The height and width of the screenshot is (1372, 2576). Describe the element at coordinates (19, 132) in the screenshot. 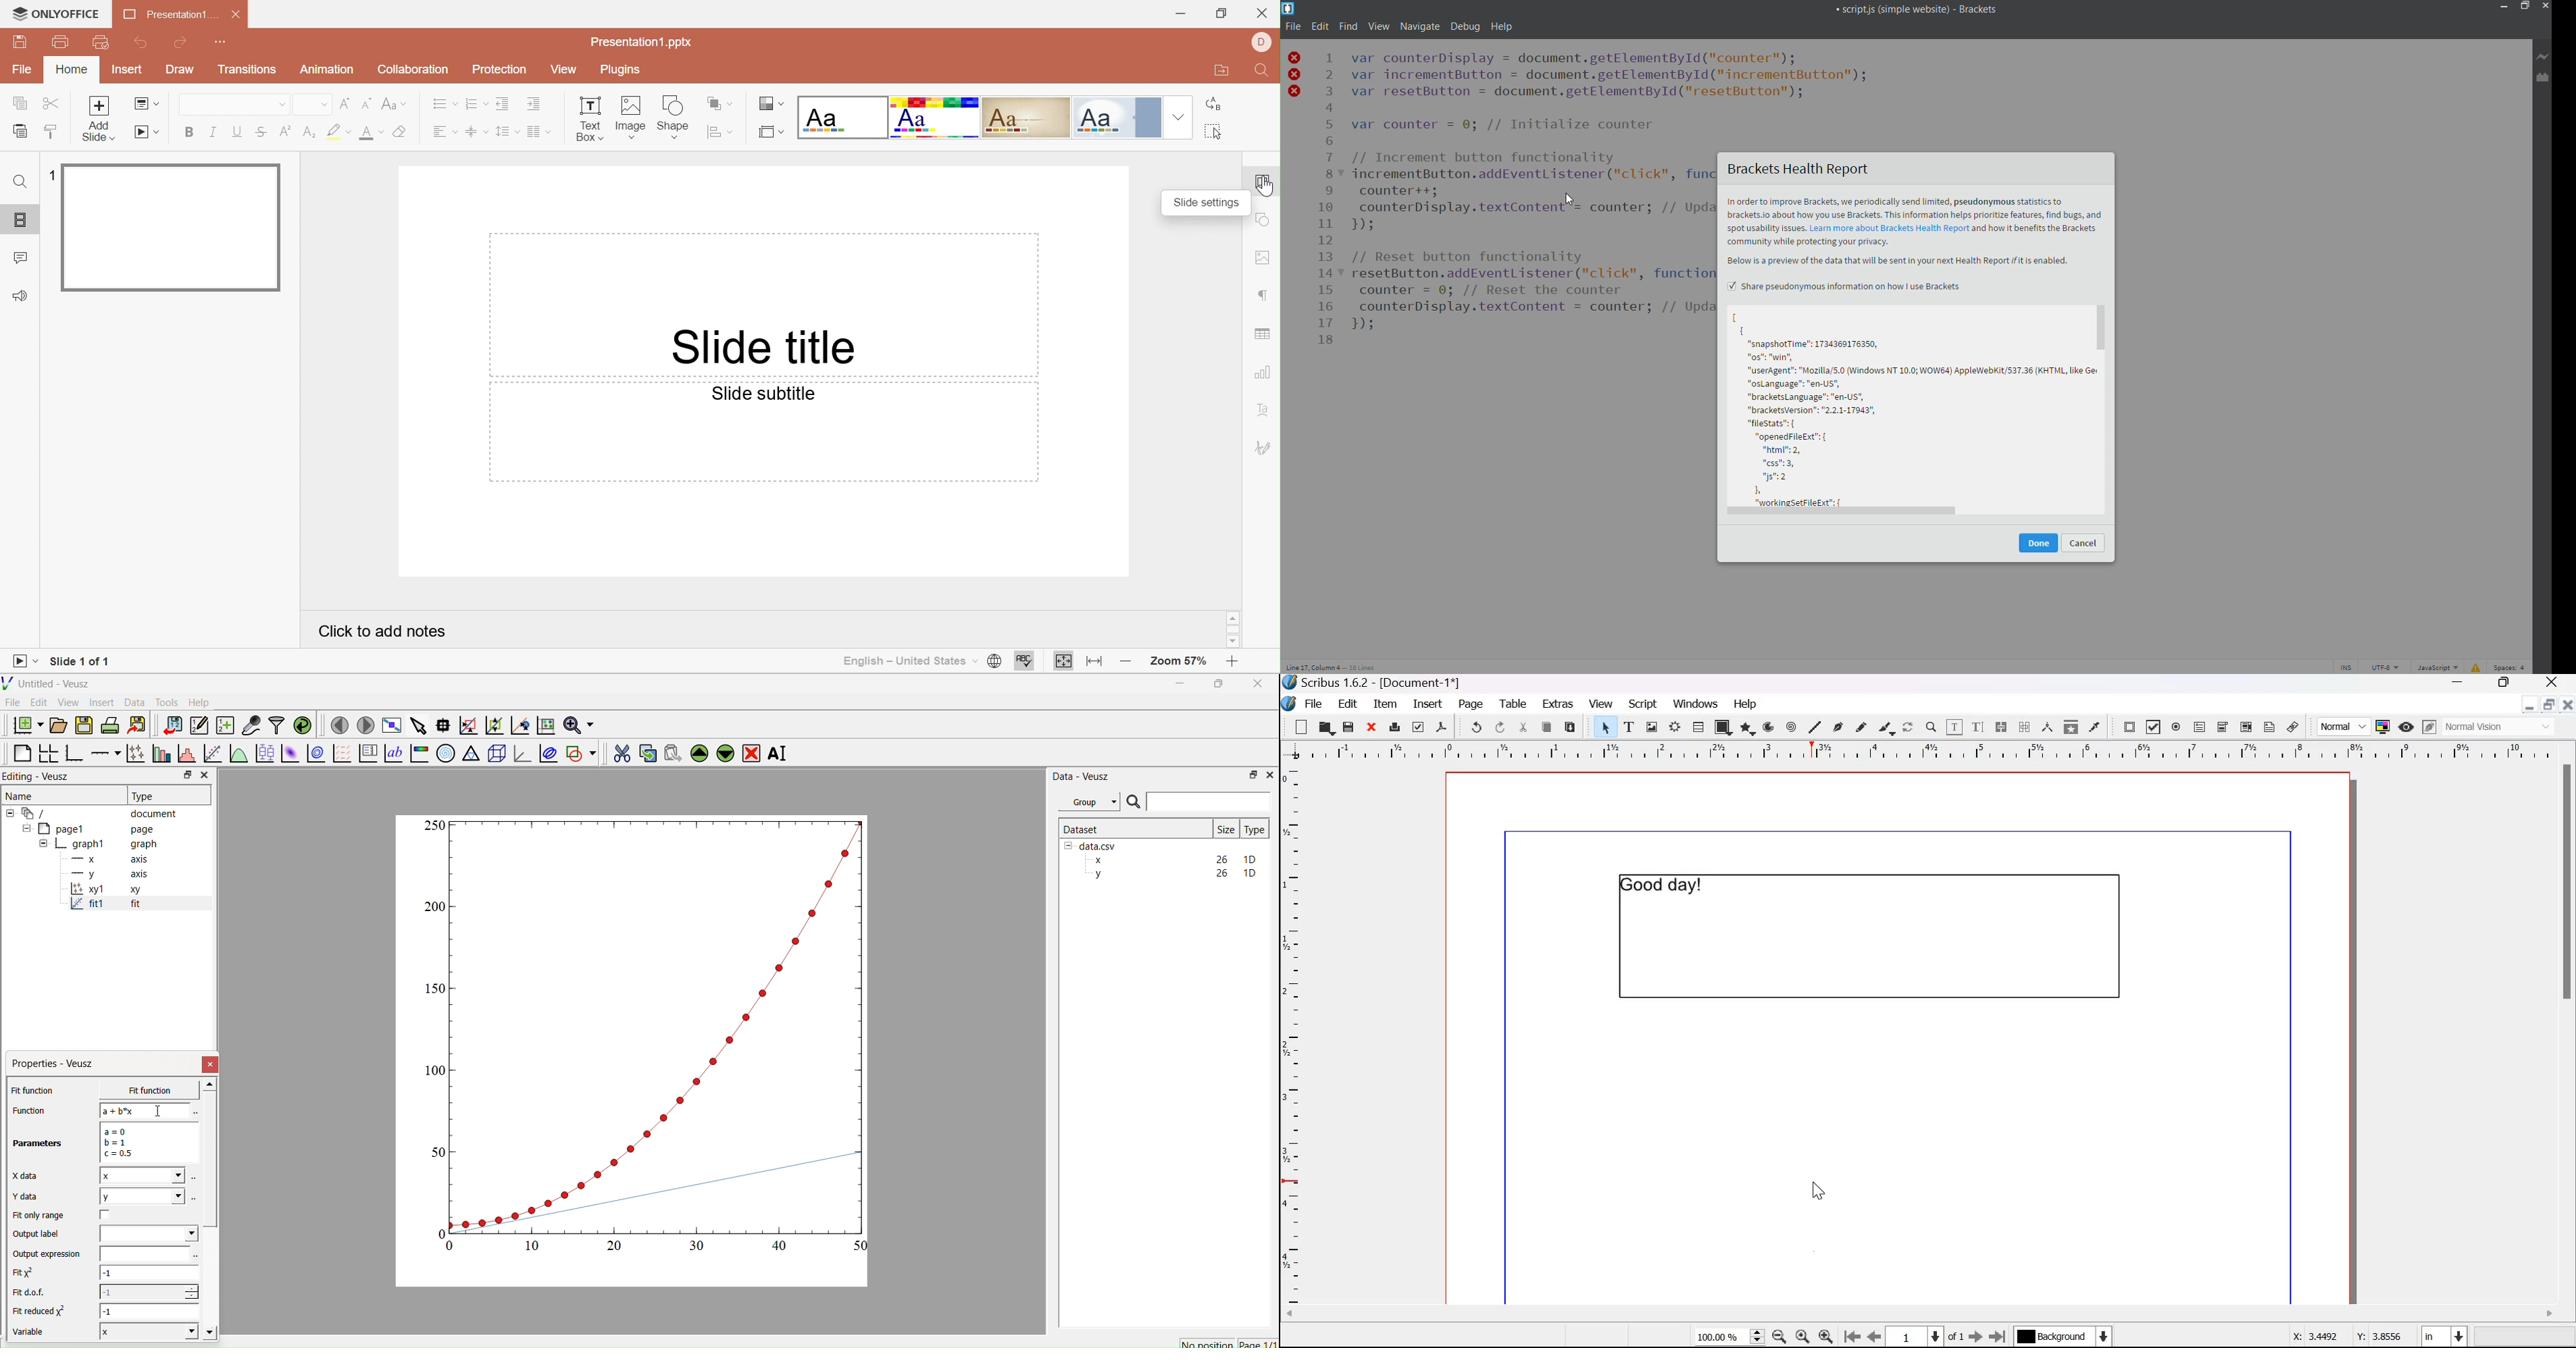

I see `Paste` at that location.